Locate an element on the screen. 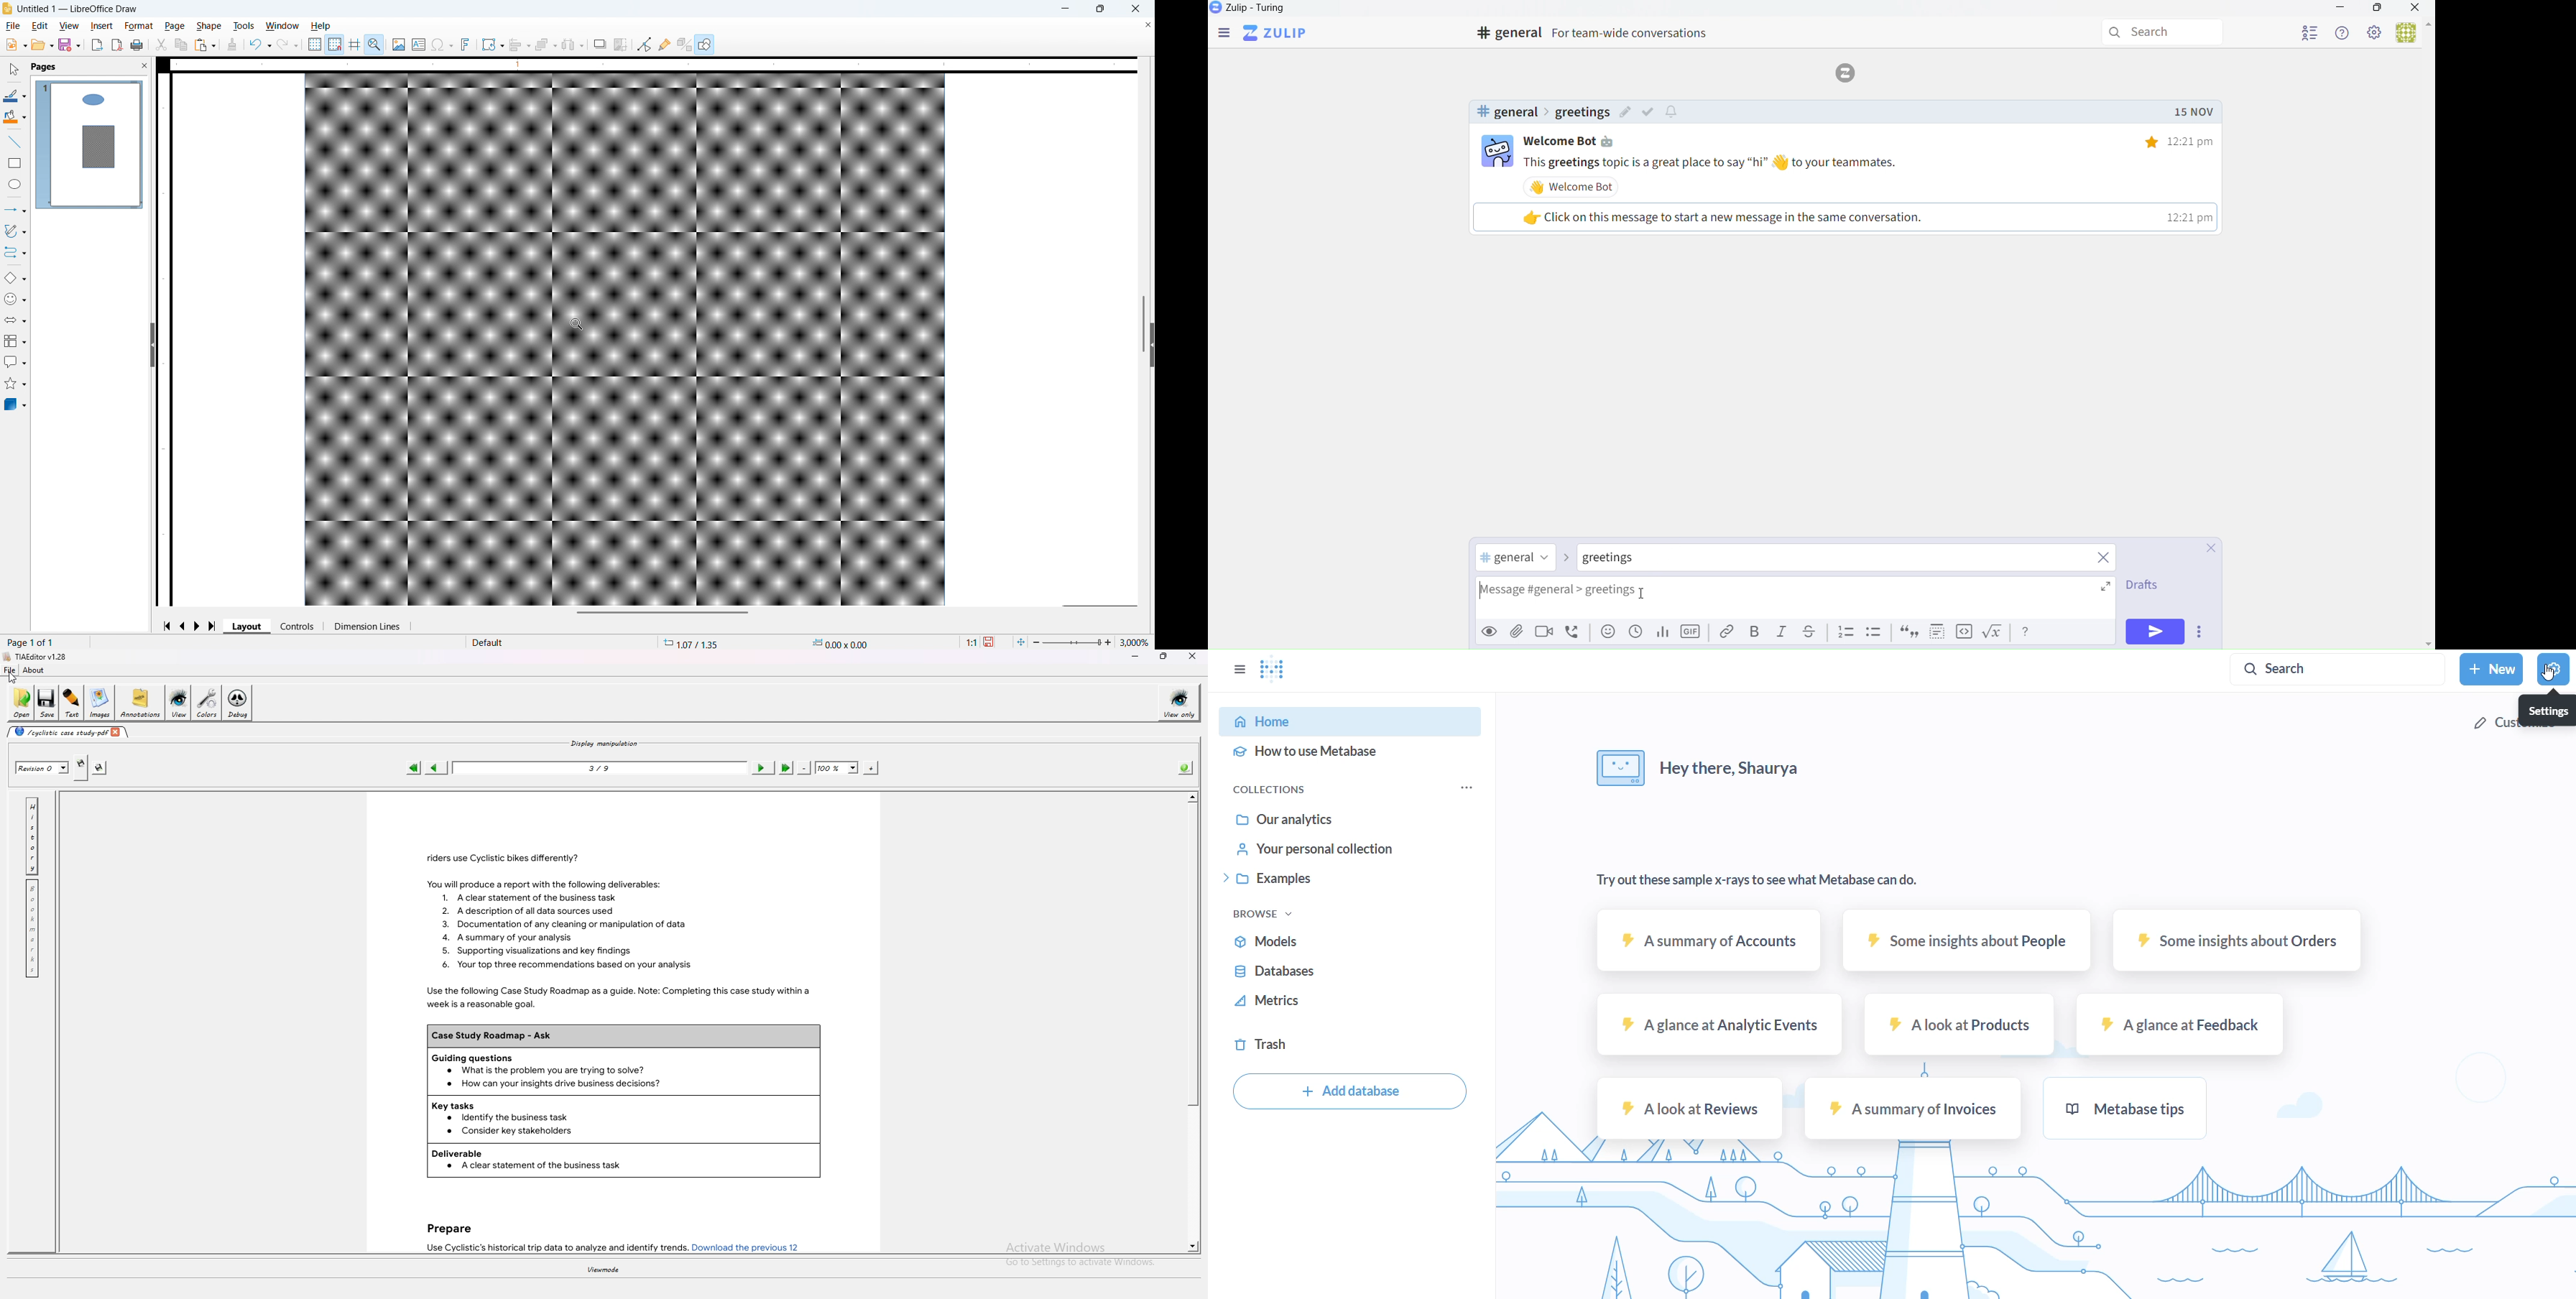 This screenshot has height=1316, width=2576. Stars and banners  is located at coordinates (16, 384).